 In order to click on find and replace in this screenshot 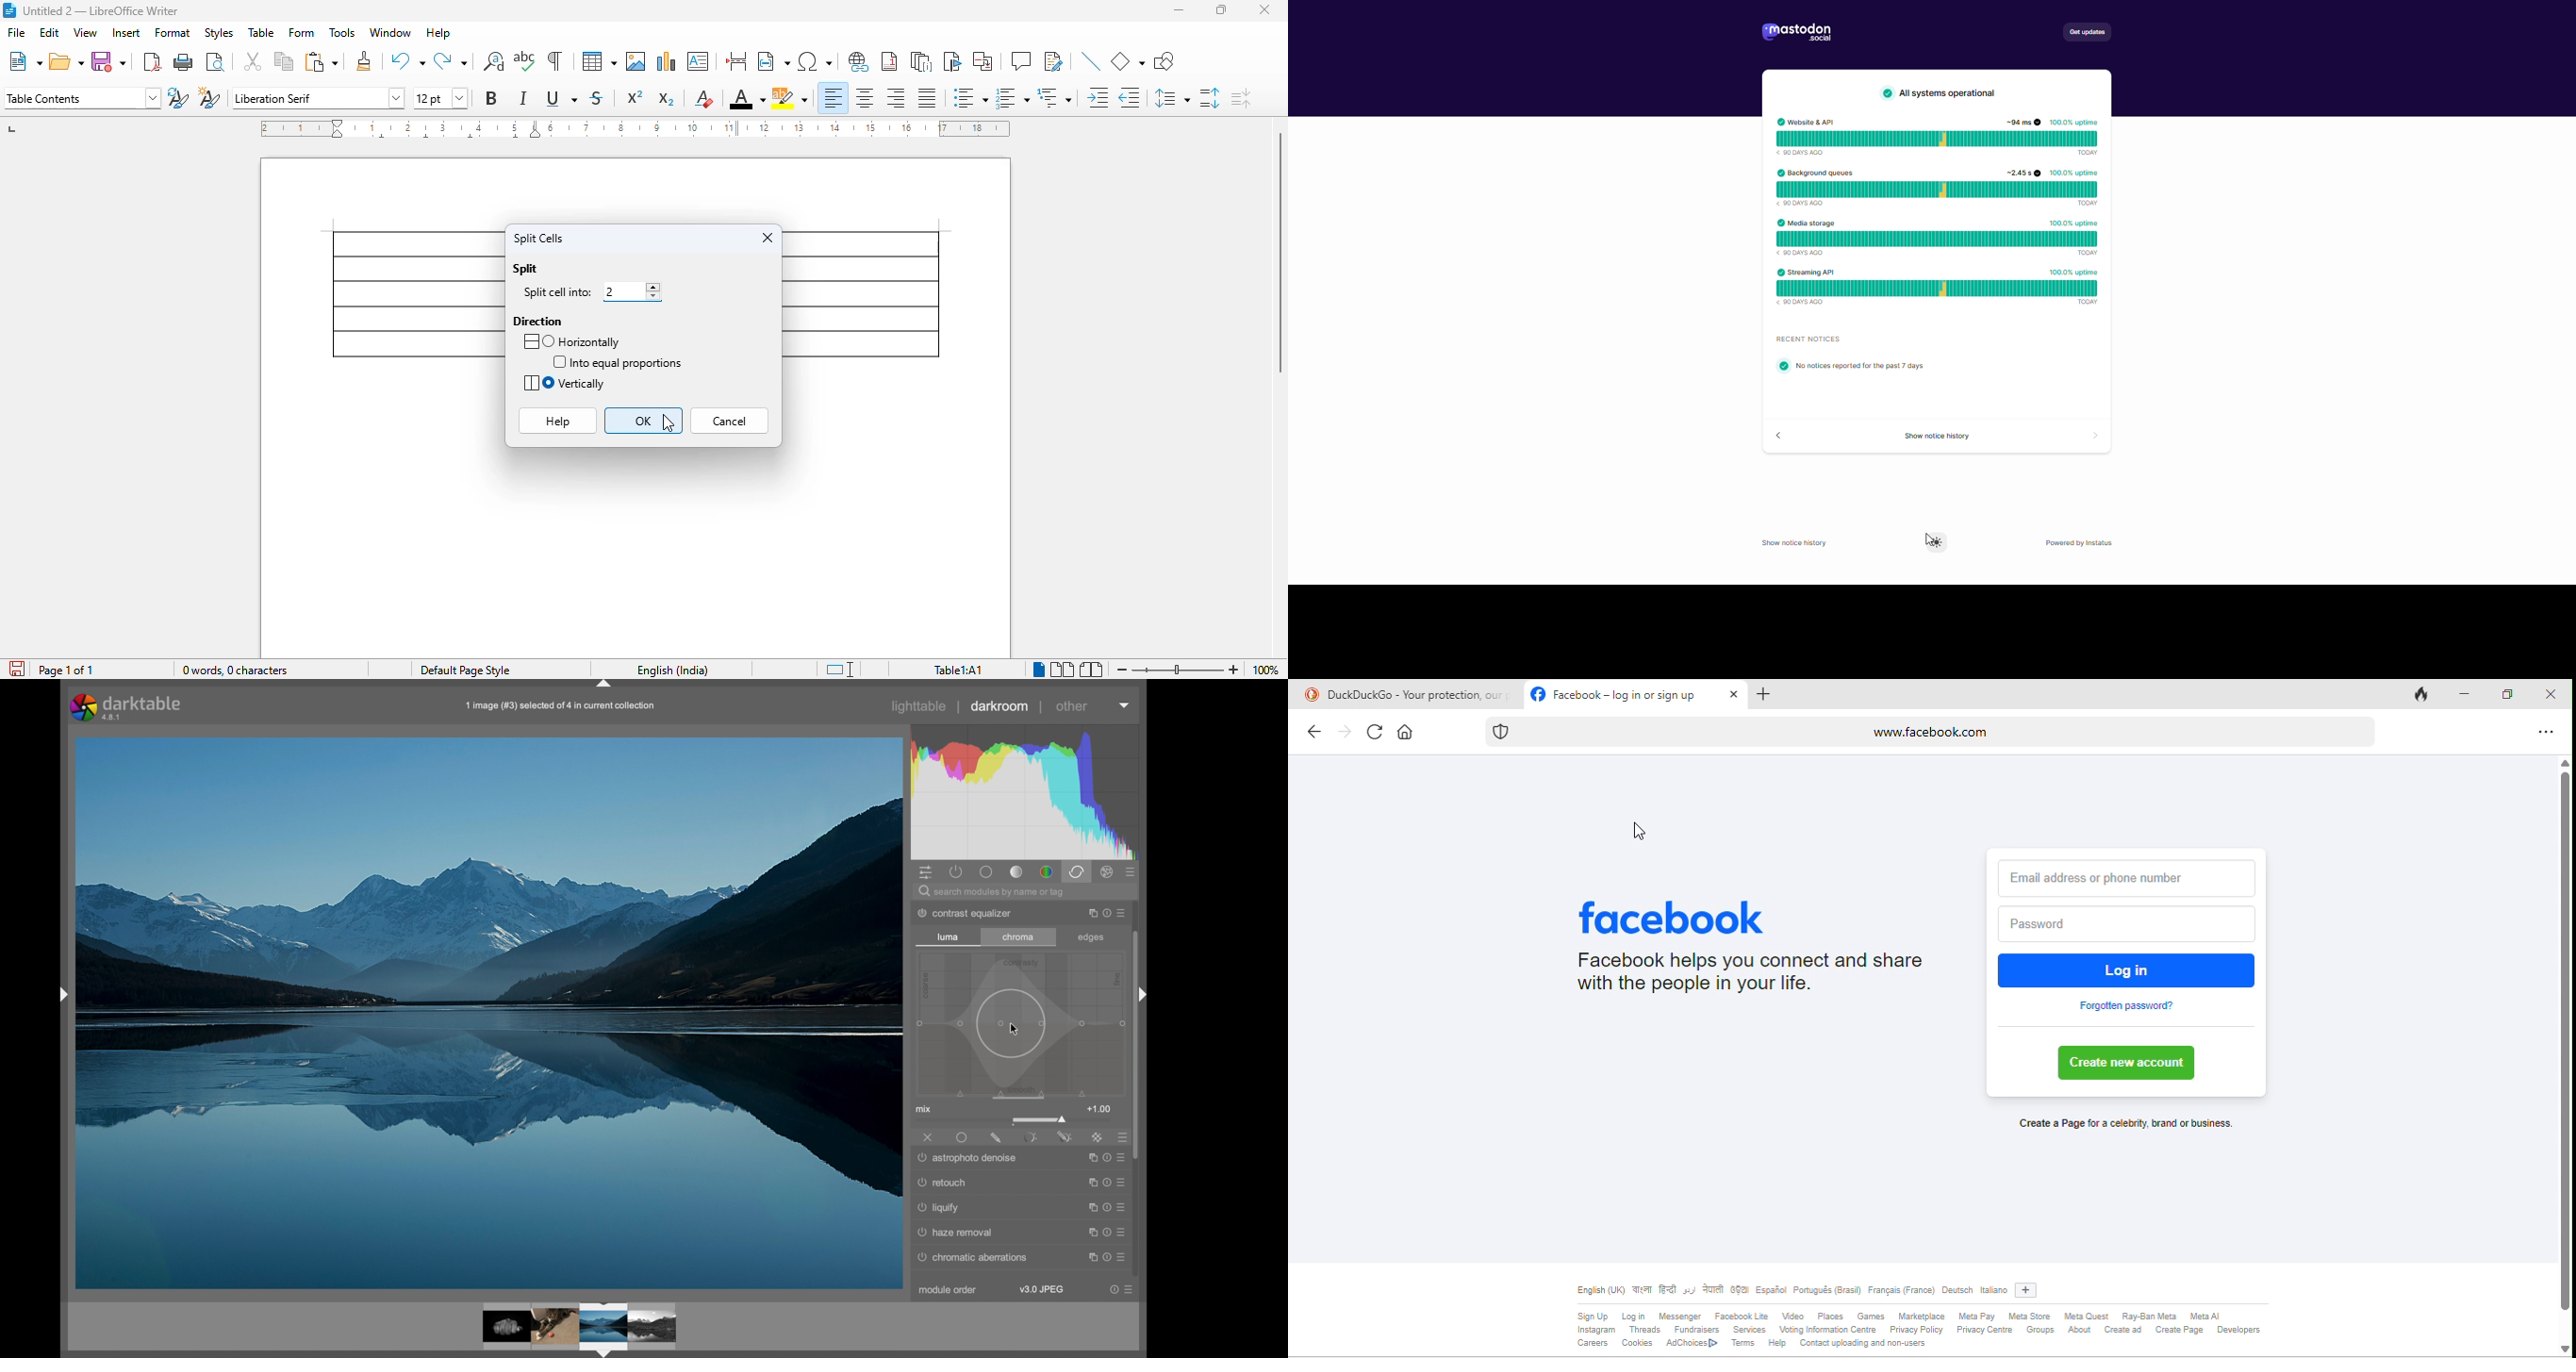, I will do `click(493, 61)`.